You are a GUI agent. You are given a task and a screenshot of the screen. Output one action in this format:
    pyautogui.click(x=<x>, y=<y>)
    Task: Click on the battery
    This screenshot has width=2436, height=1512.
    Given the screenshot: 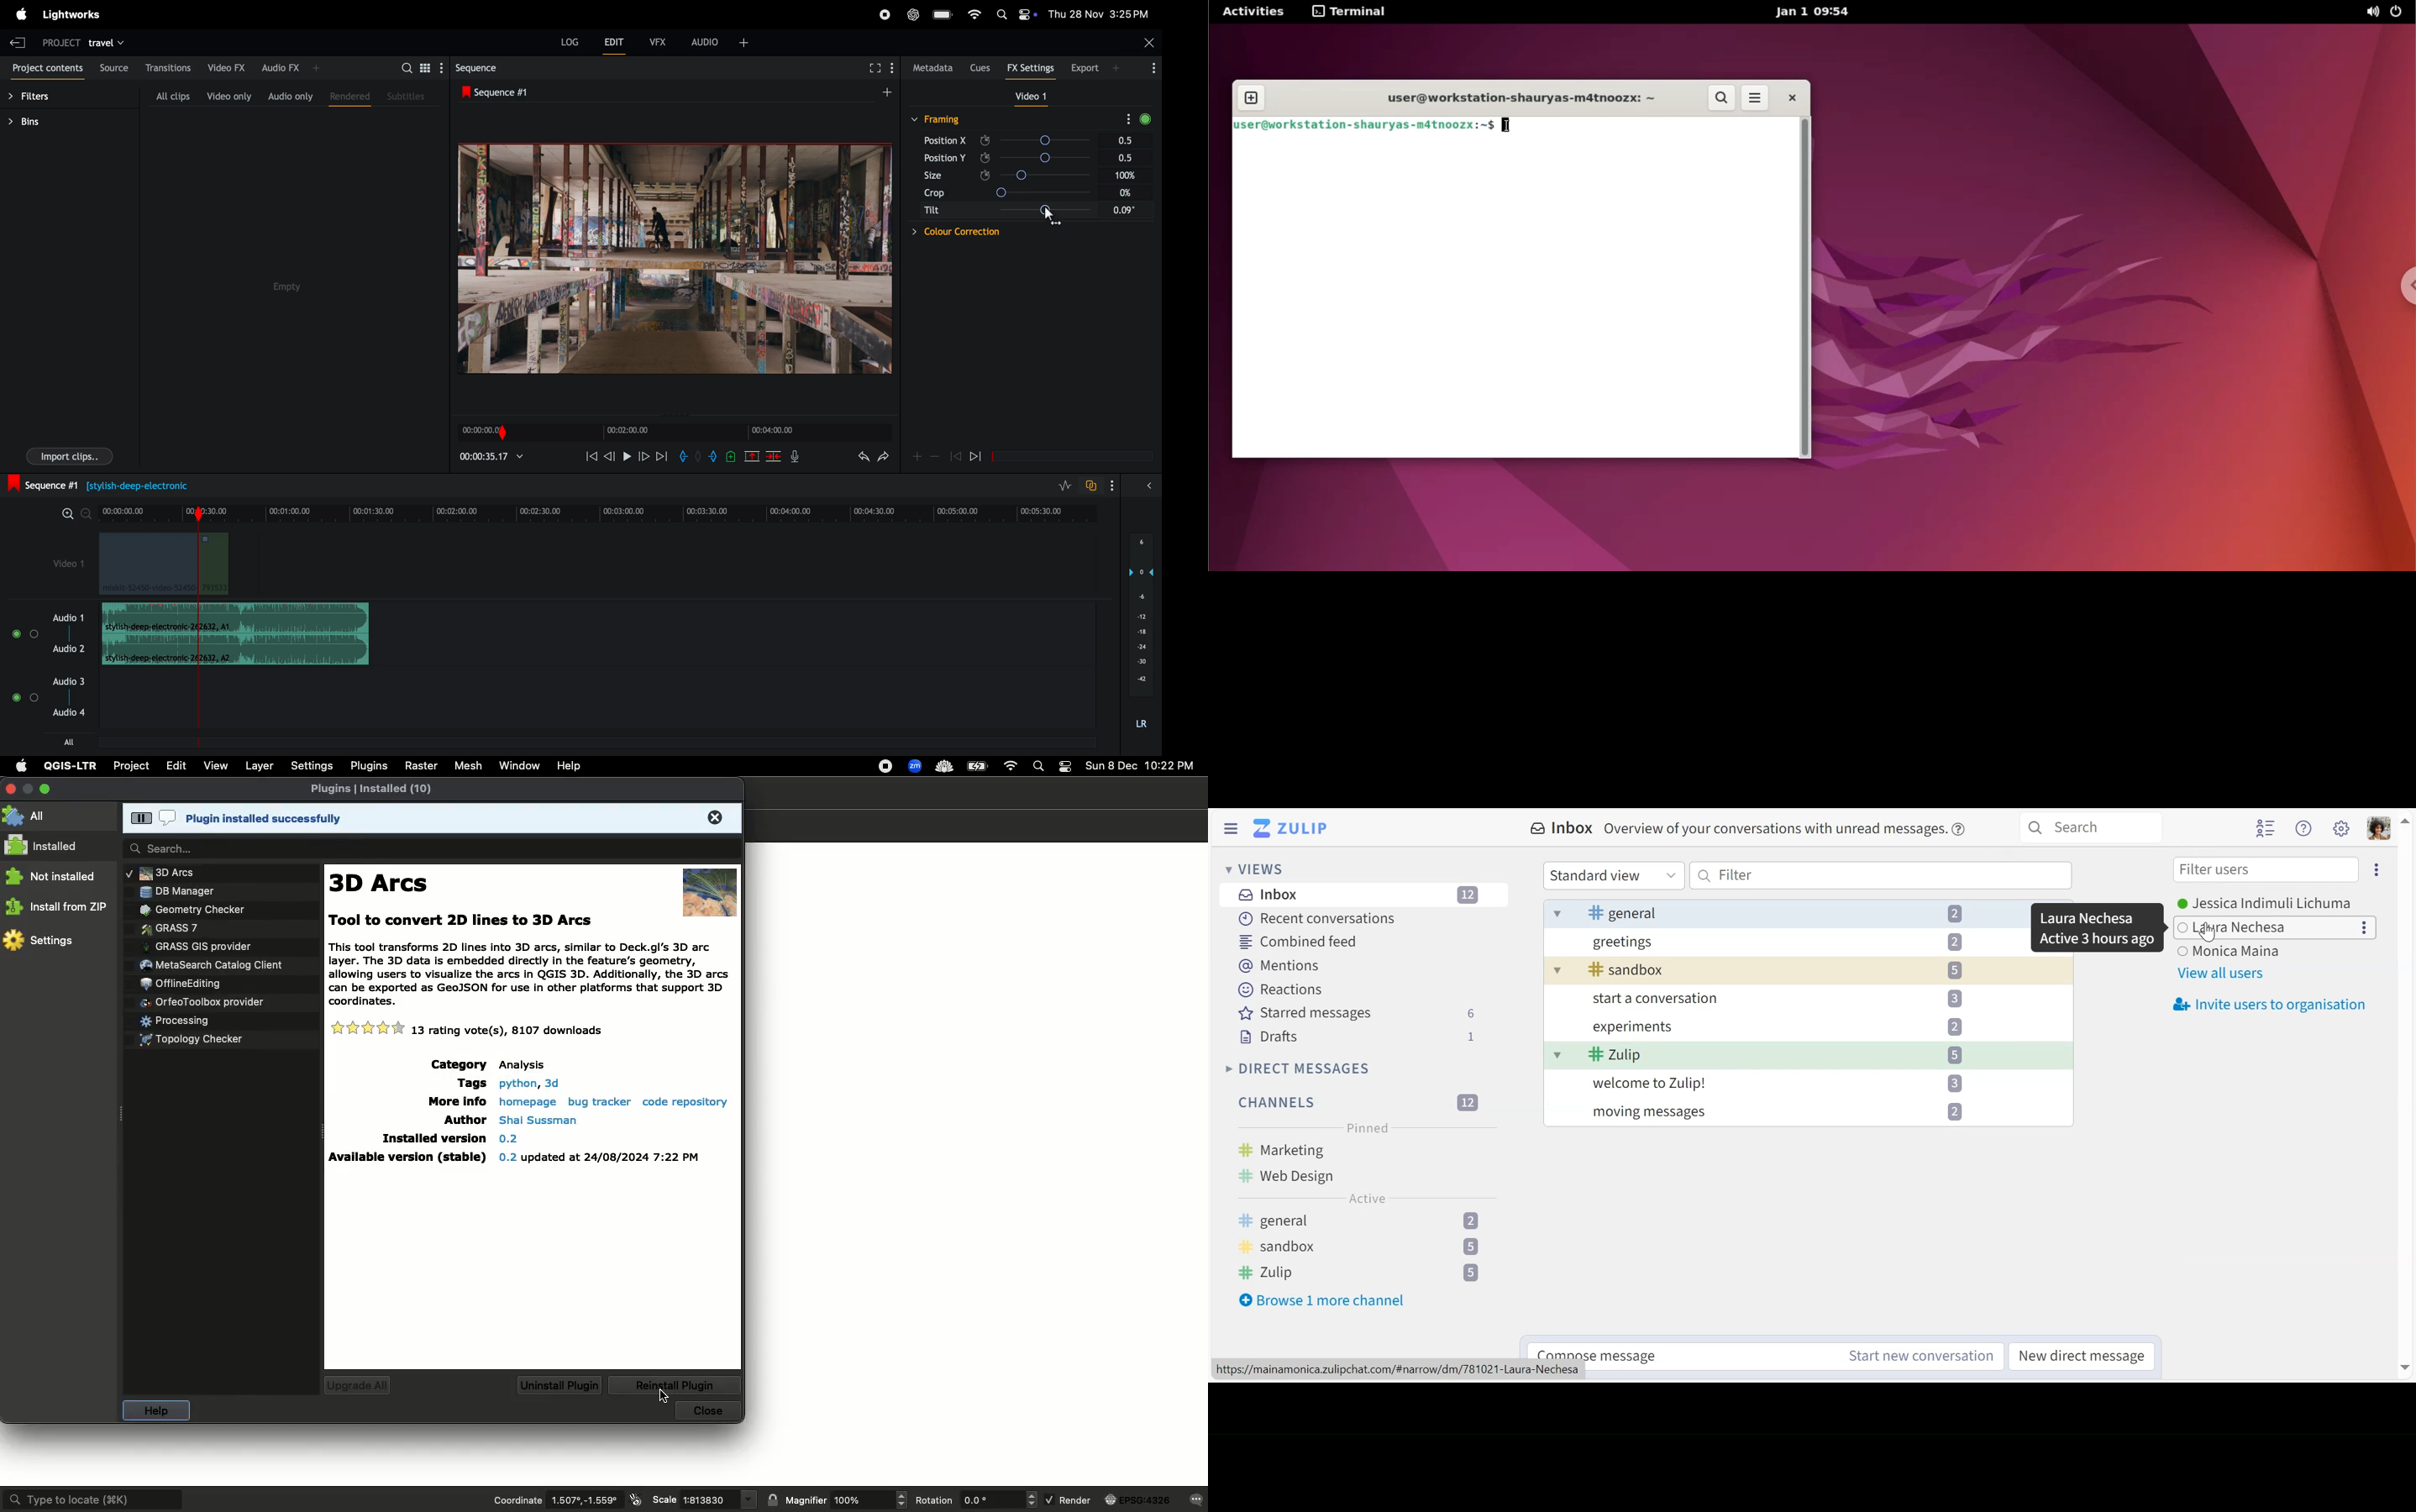 What is the action you would take?
    pyautogui.click(x=942, y=14)
    